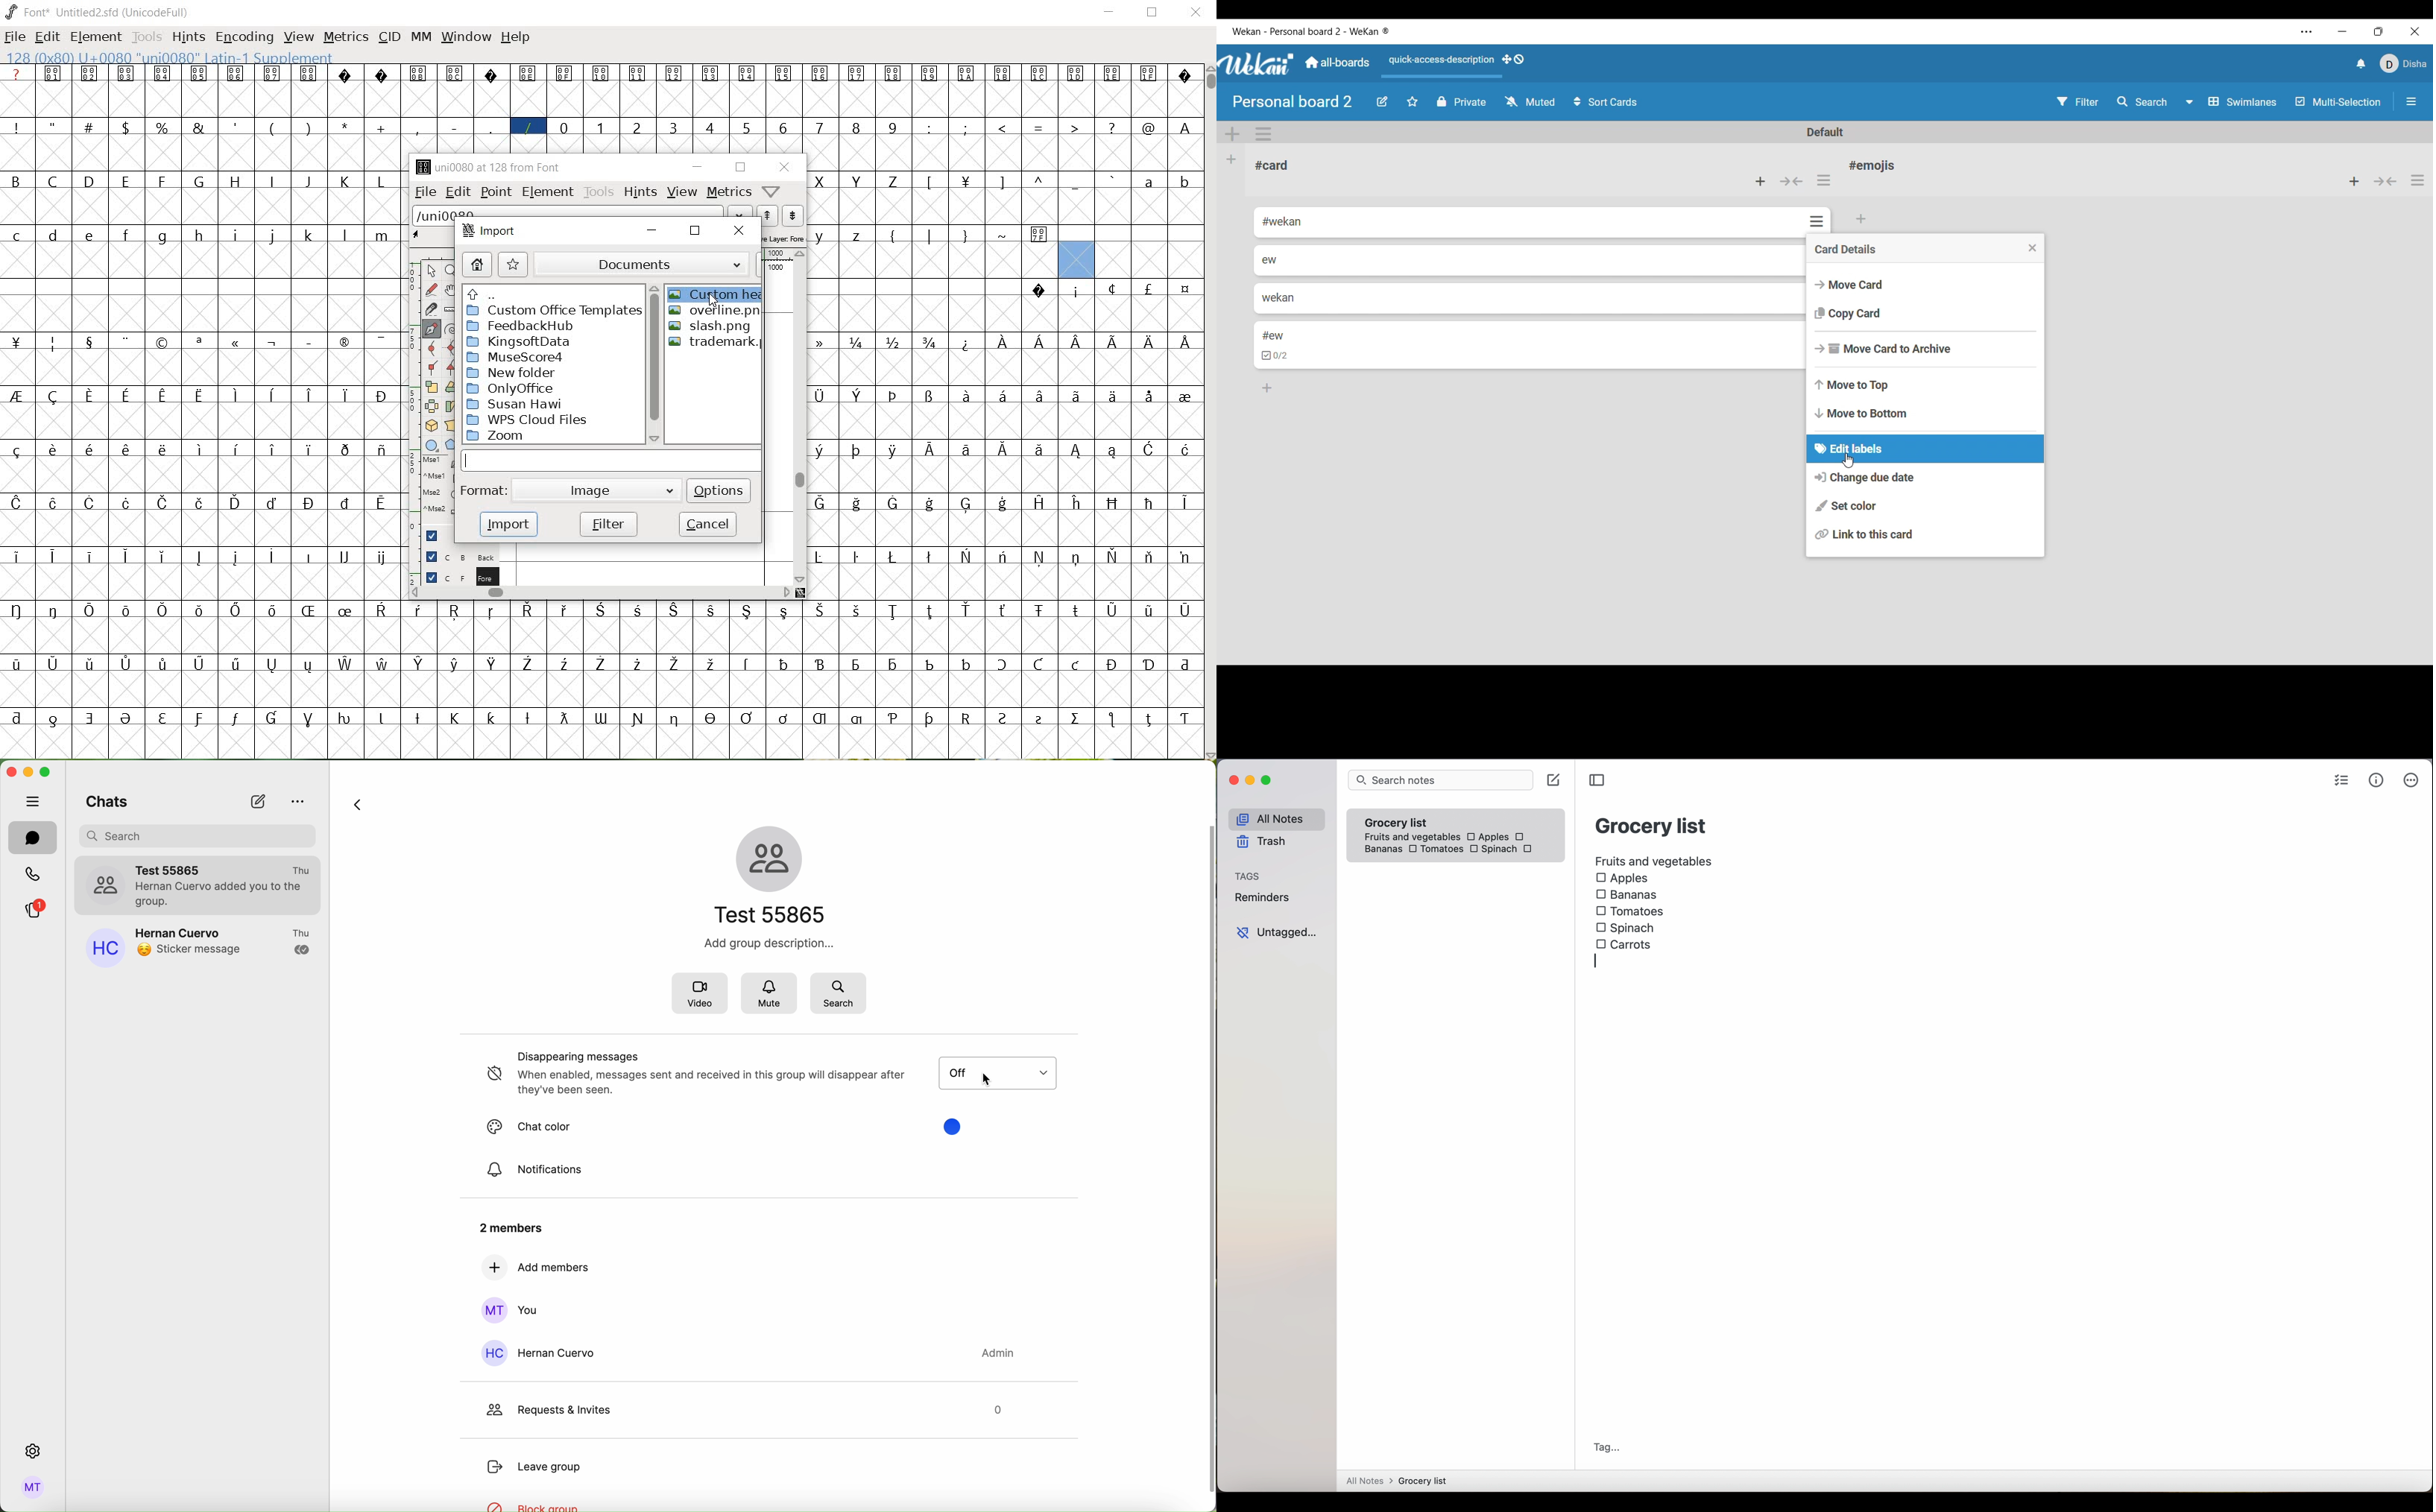 This screenshot has height=1512, width=2436. I want to click on glyph, so click(201, 449).